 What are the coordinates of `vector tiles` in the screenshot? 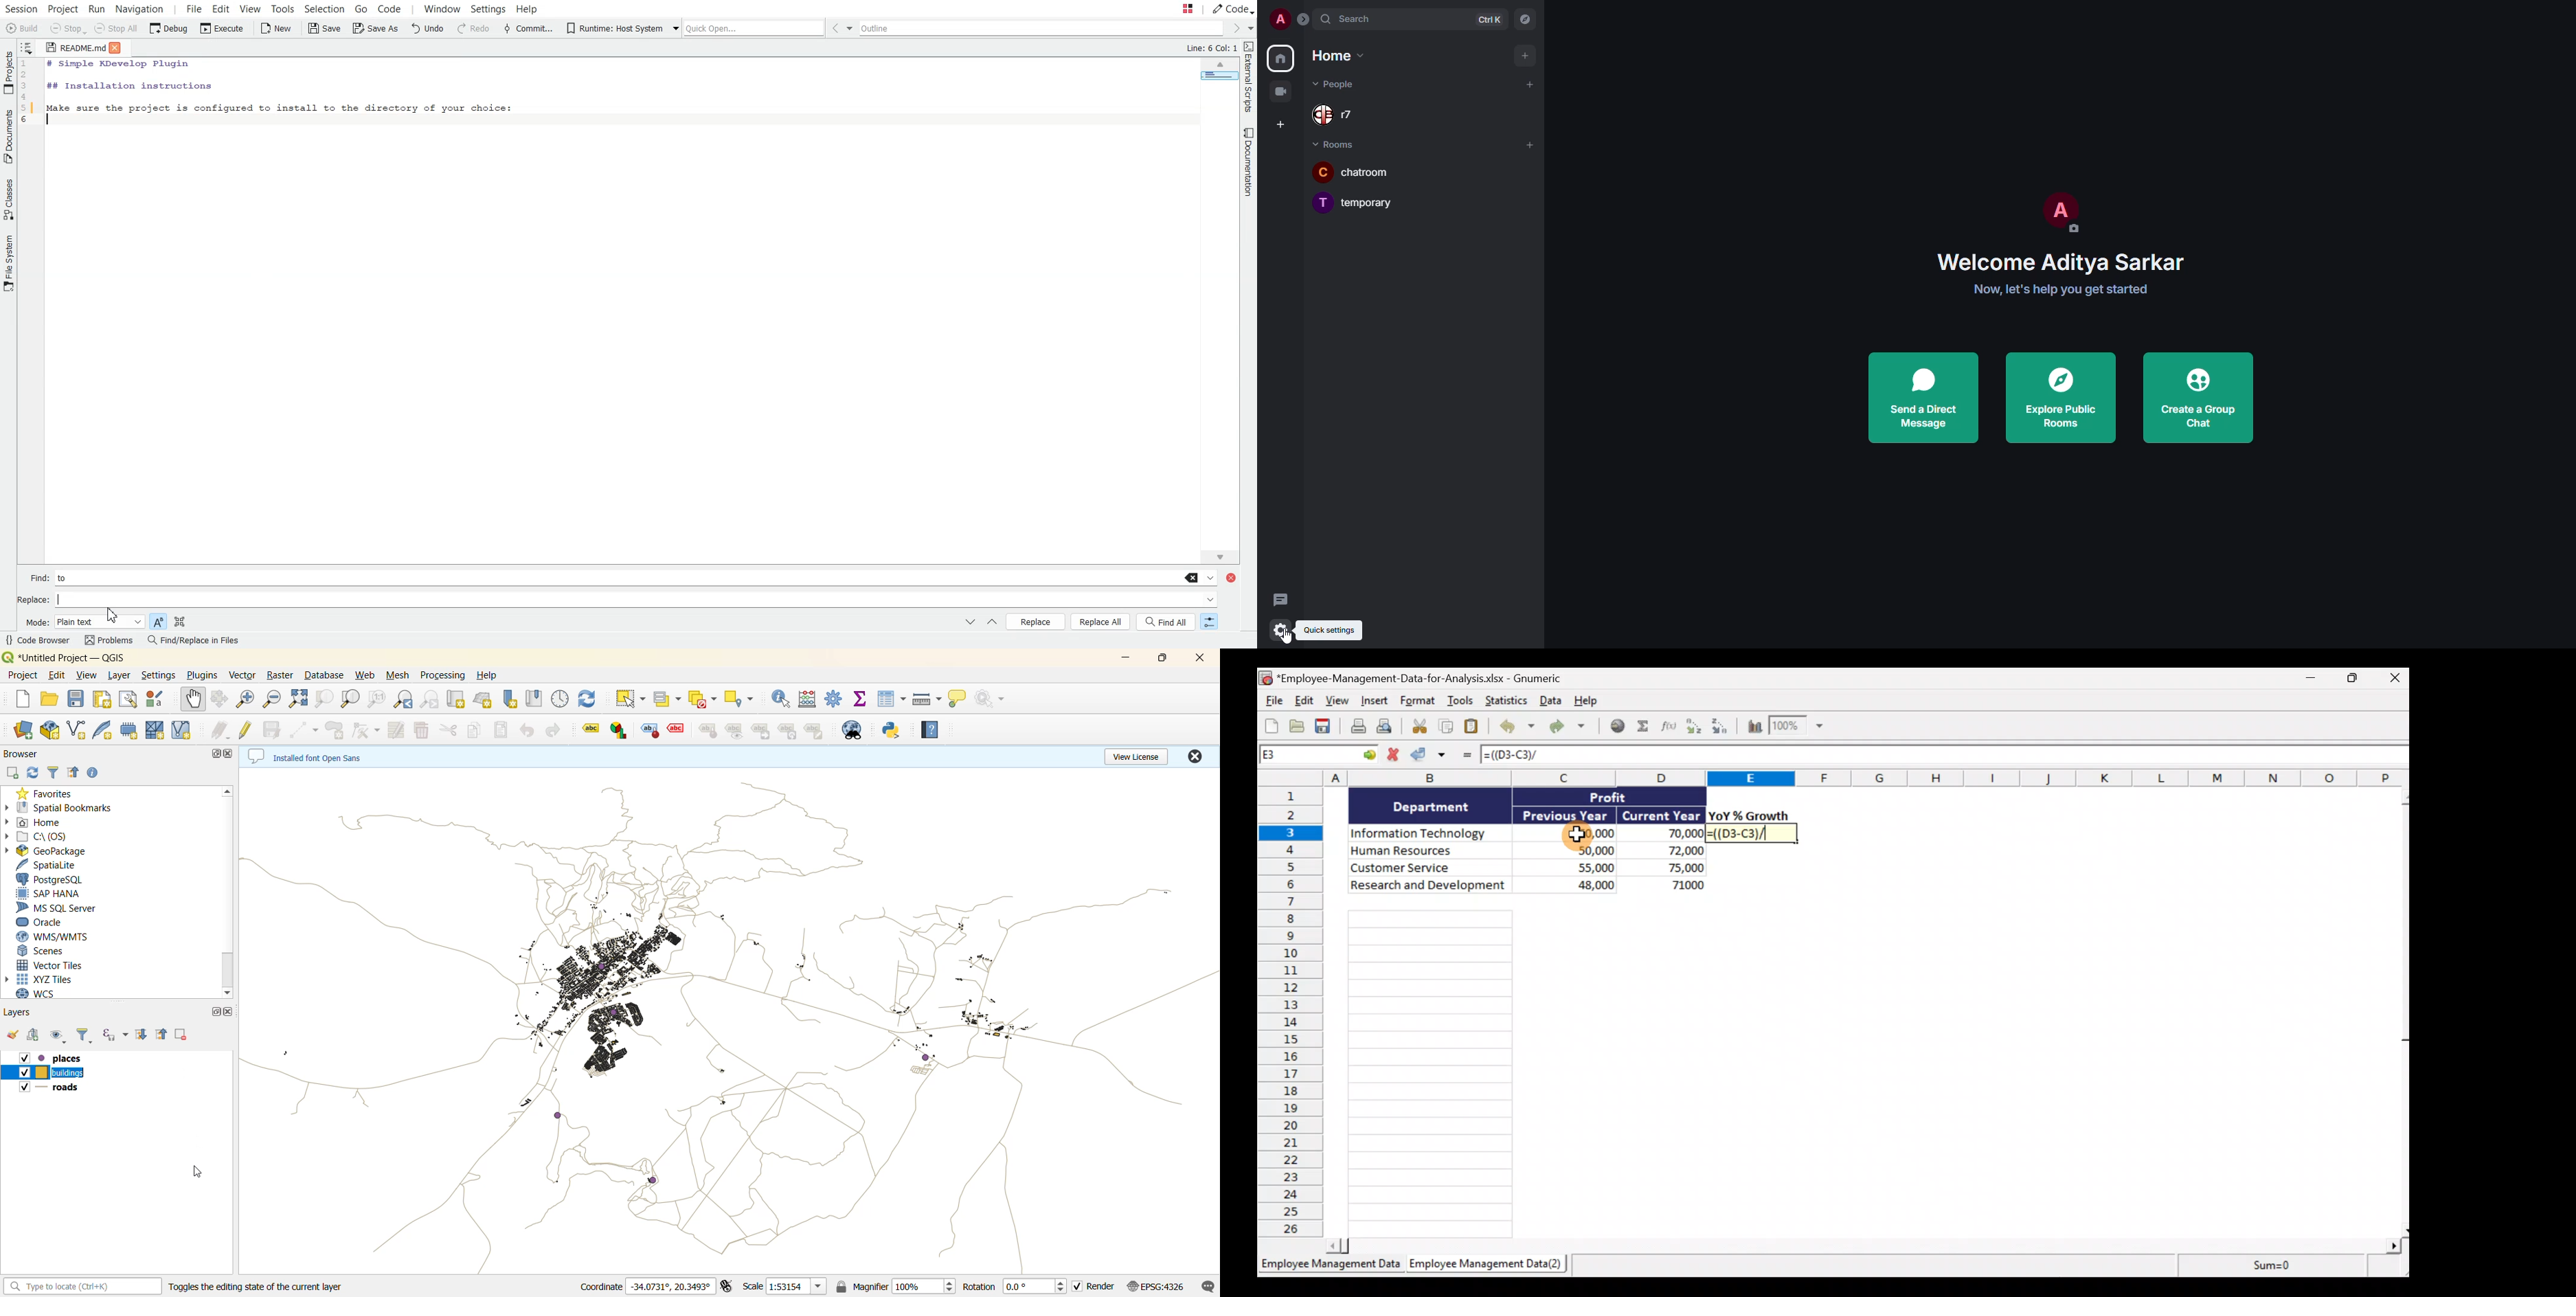 It's located at (50, 964).